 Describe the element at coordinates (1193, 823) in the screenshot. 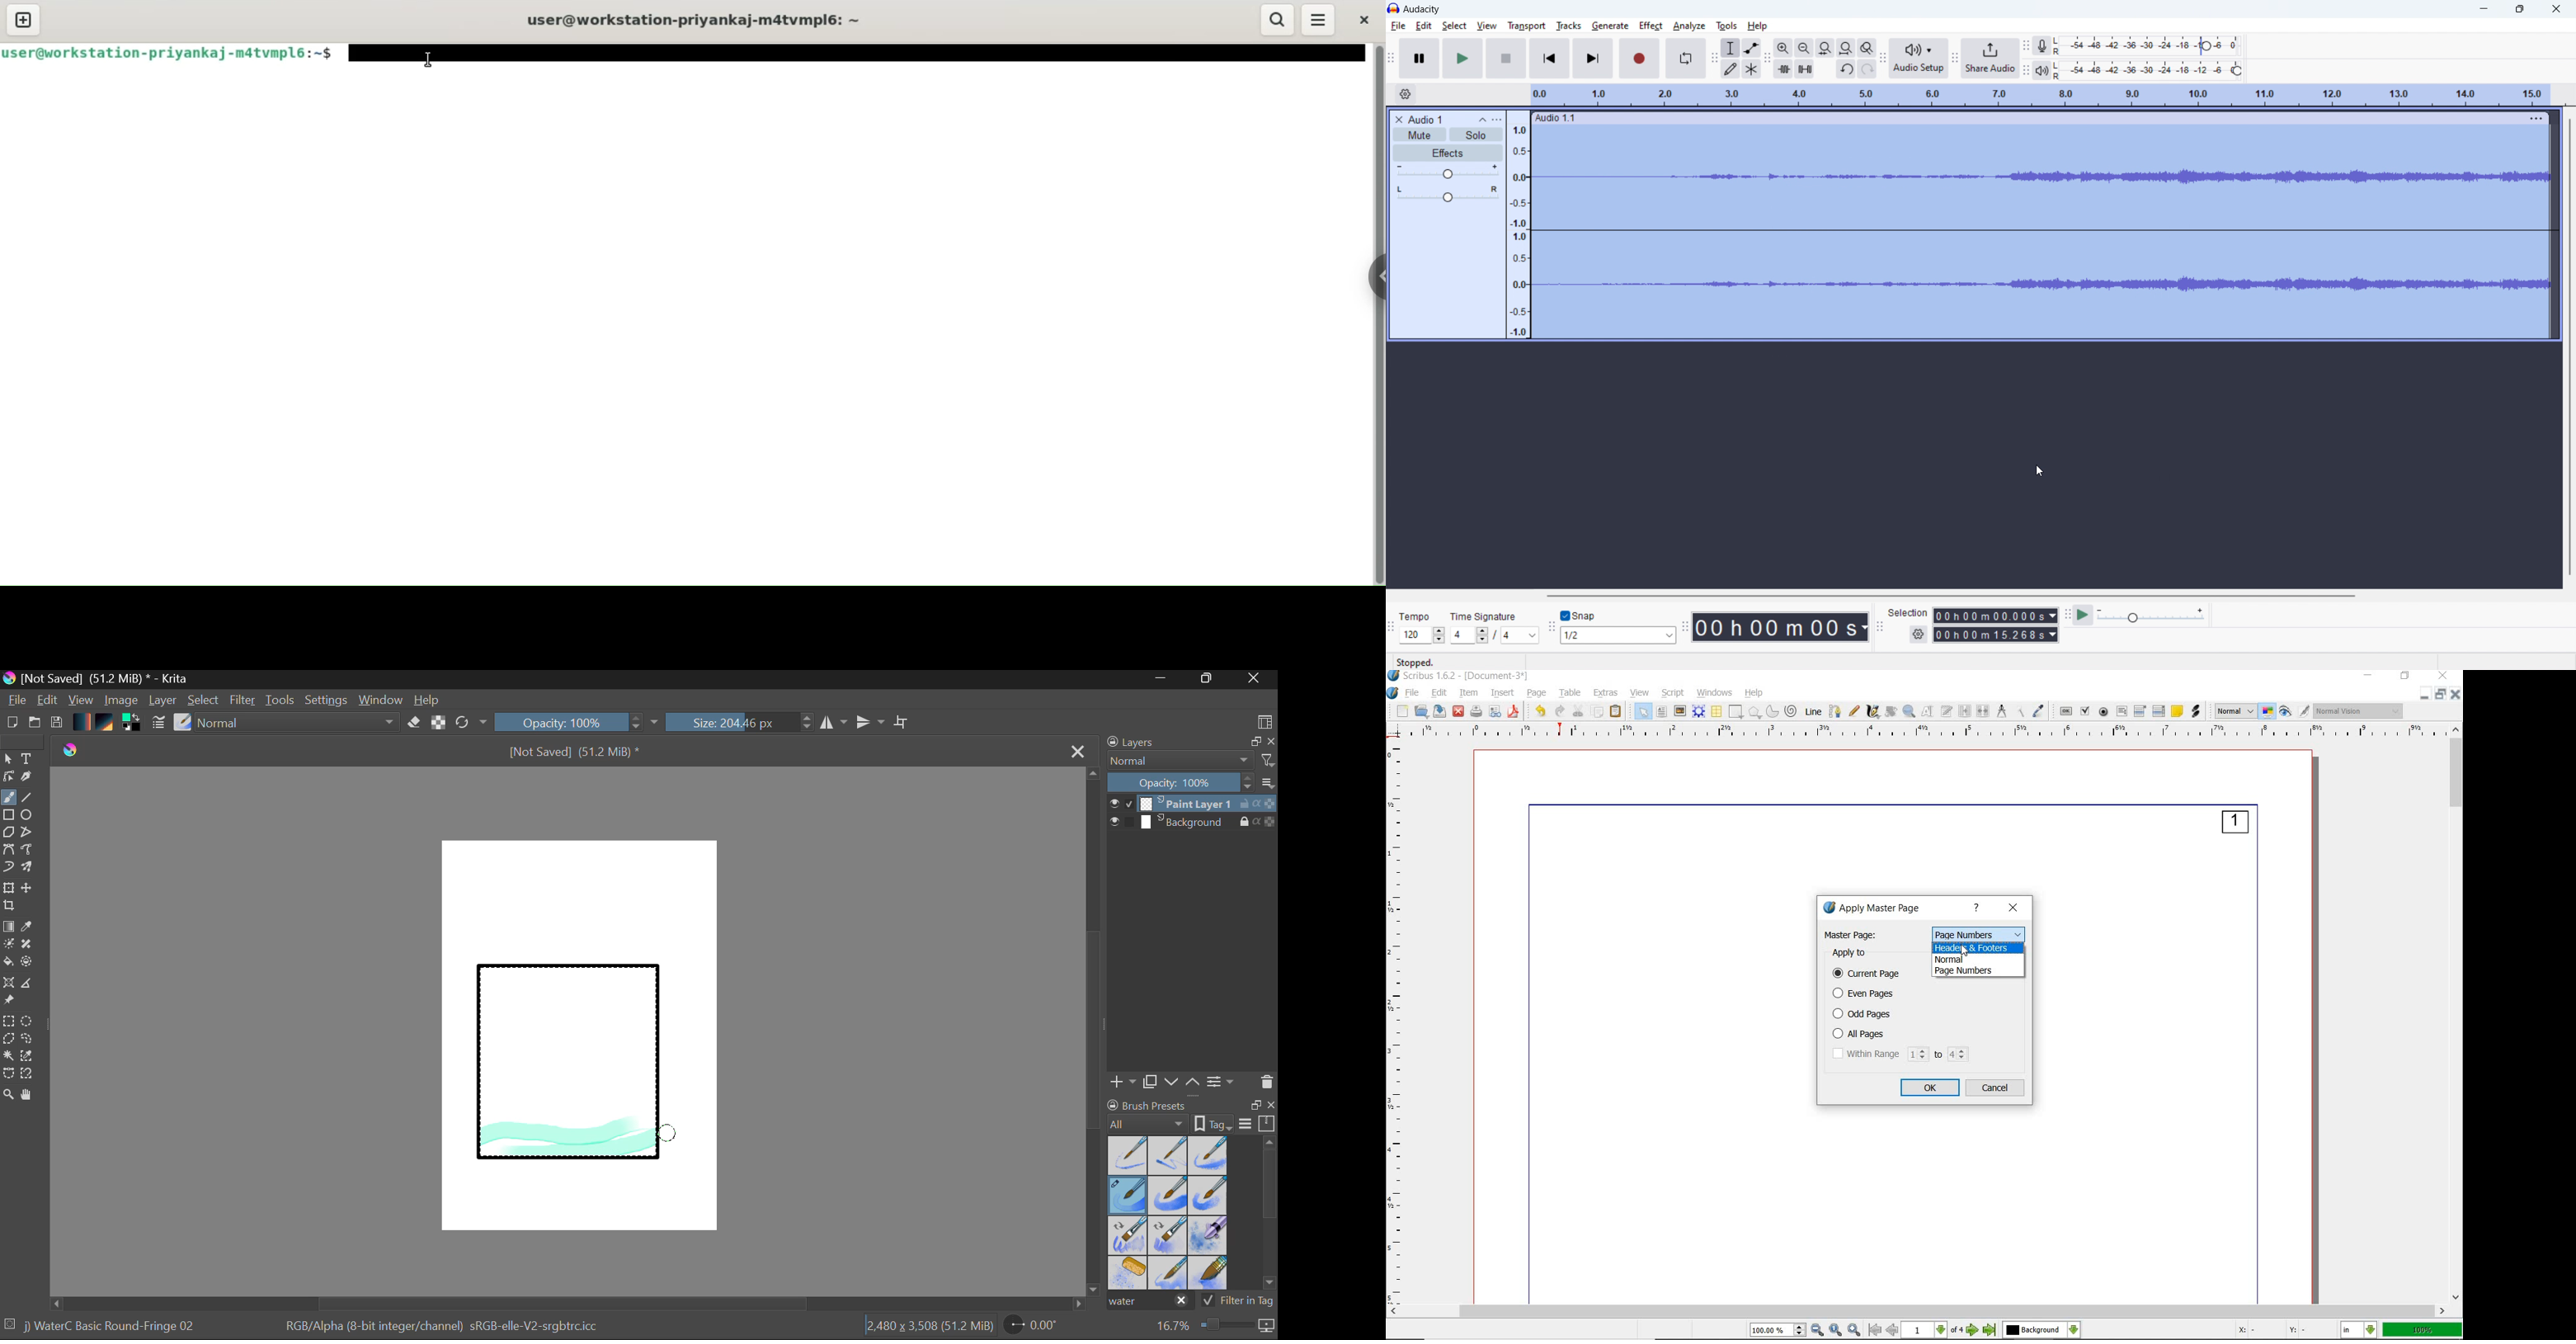

I see `Background Layer` at that location.